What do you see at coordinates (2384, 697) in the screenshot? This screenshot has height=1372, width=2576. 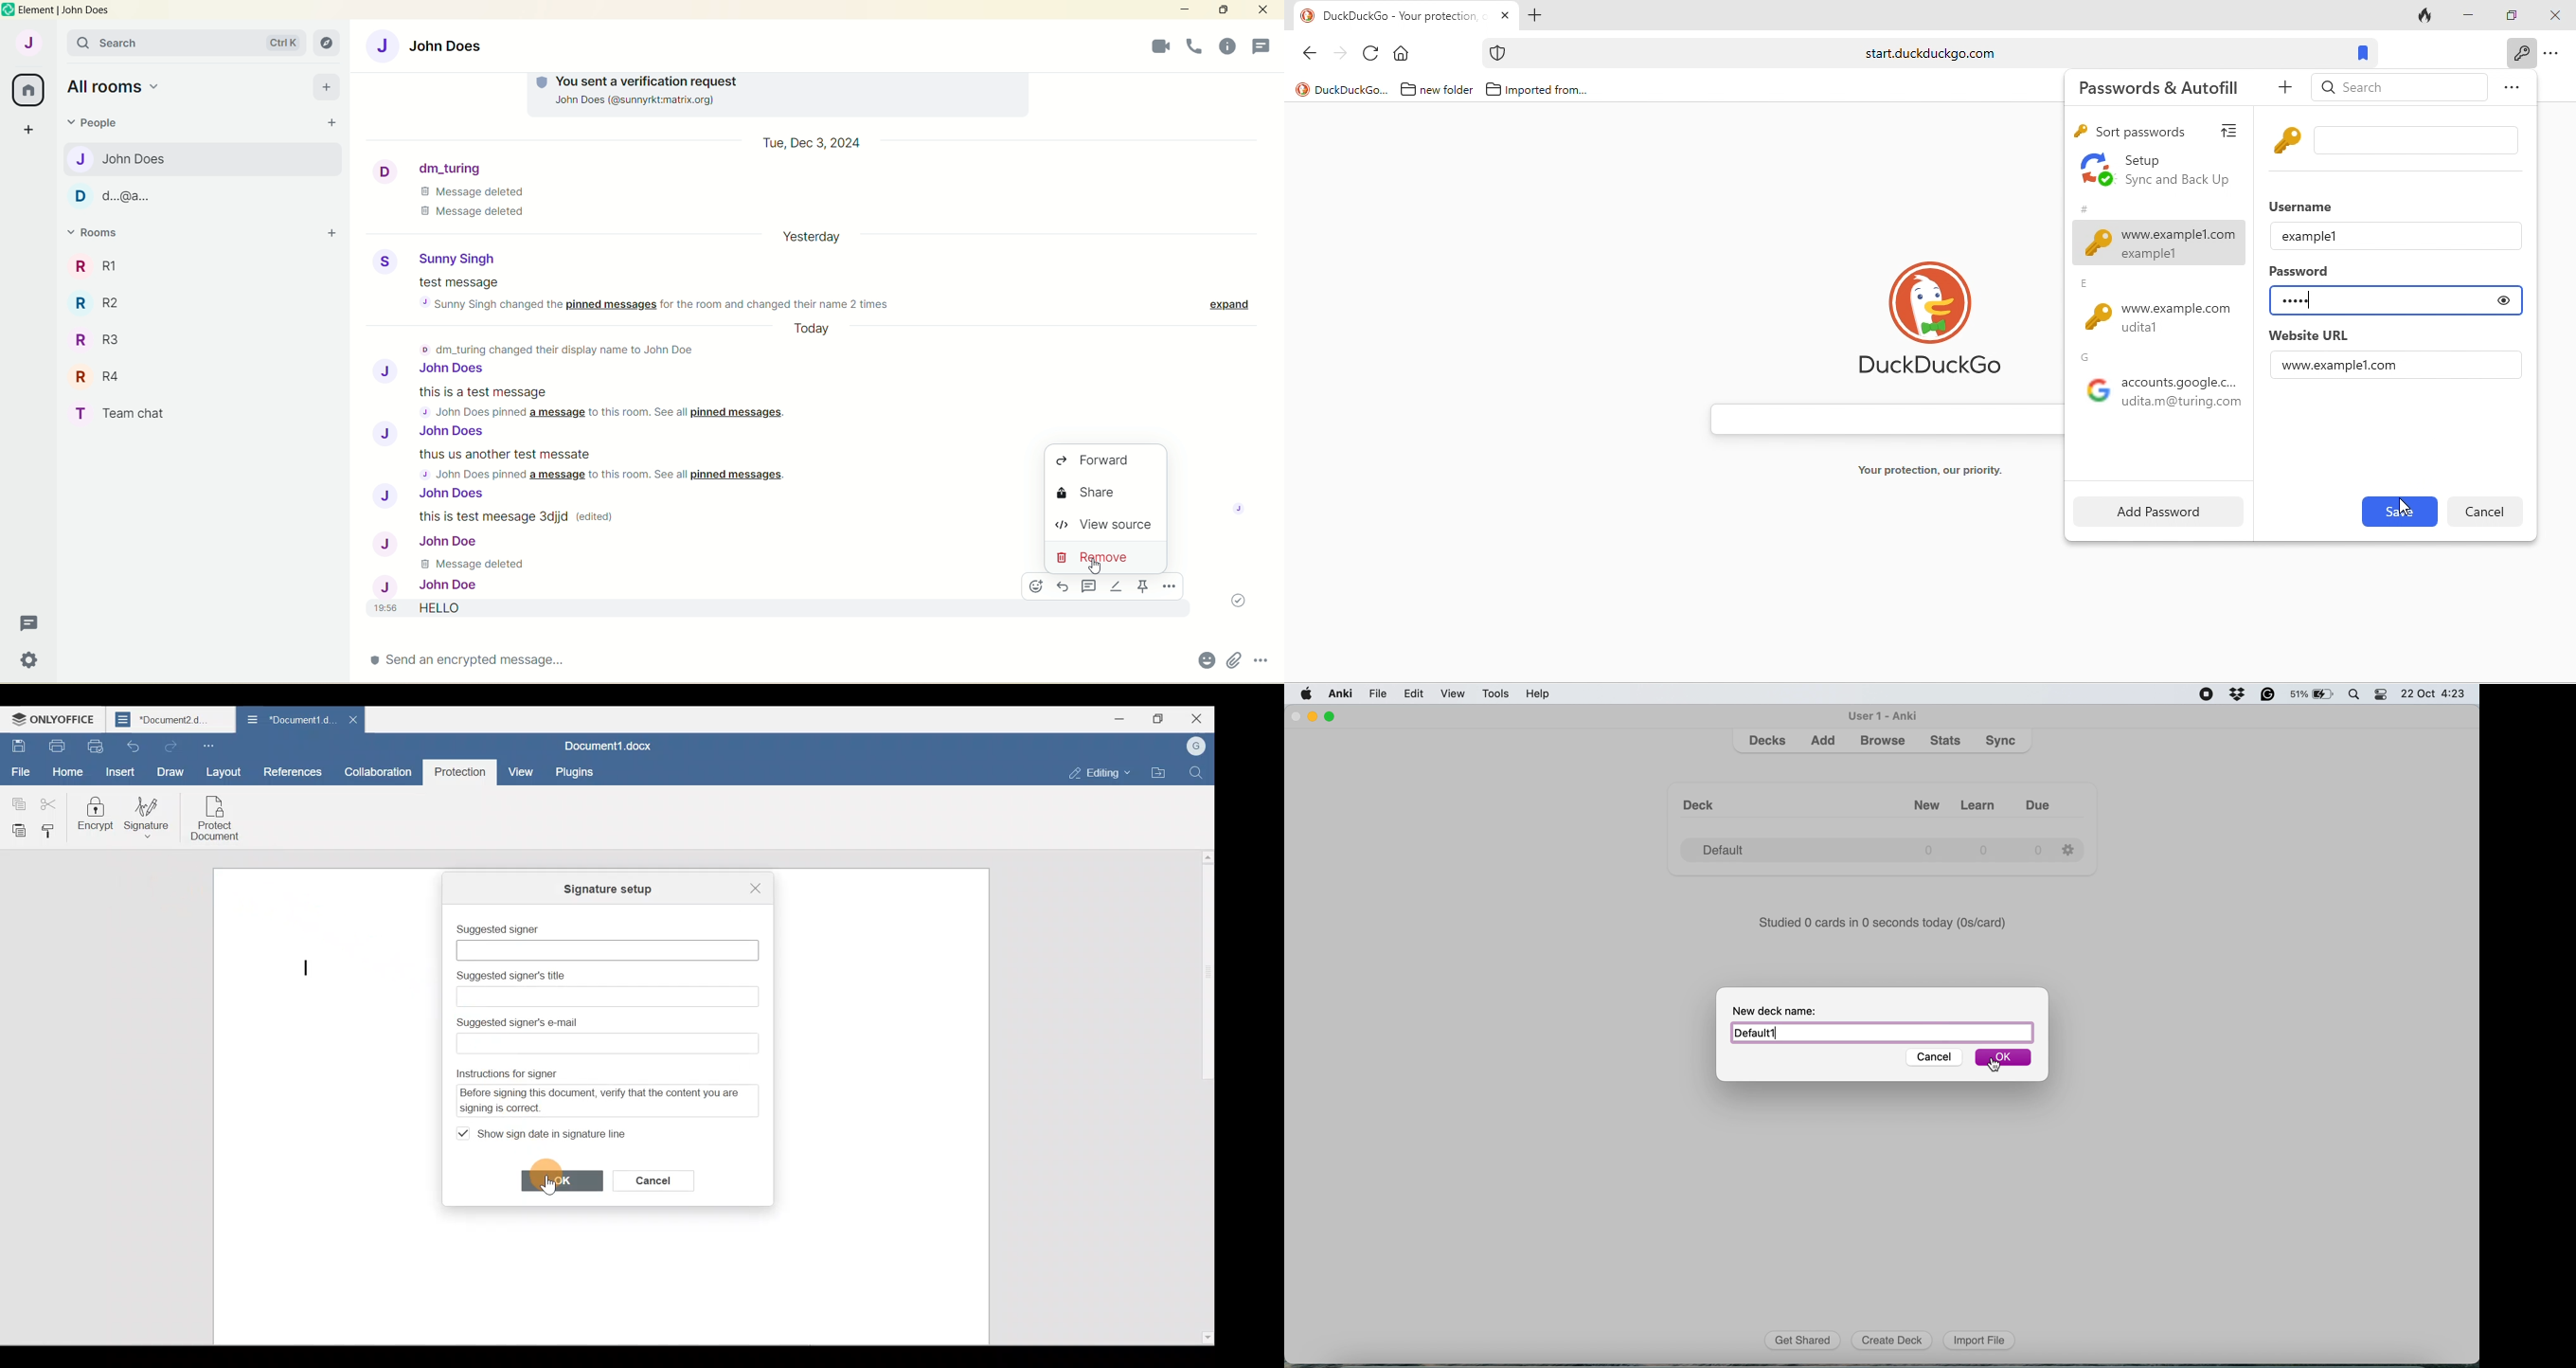 I see `control center` at bounding box center [2384, 697].